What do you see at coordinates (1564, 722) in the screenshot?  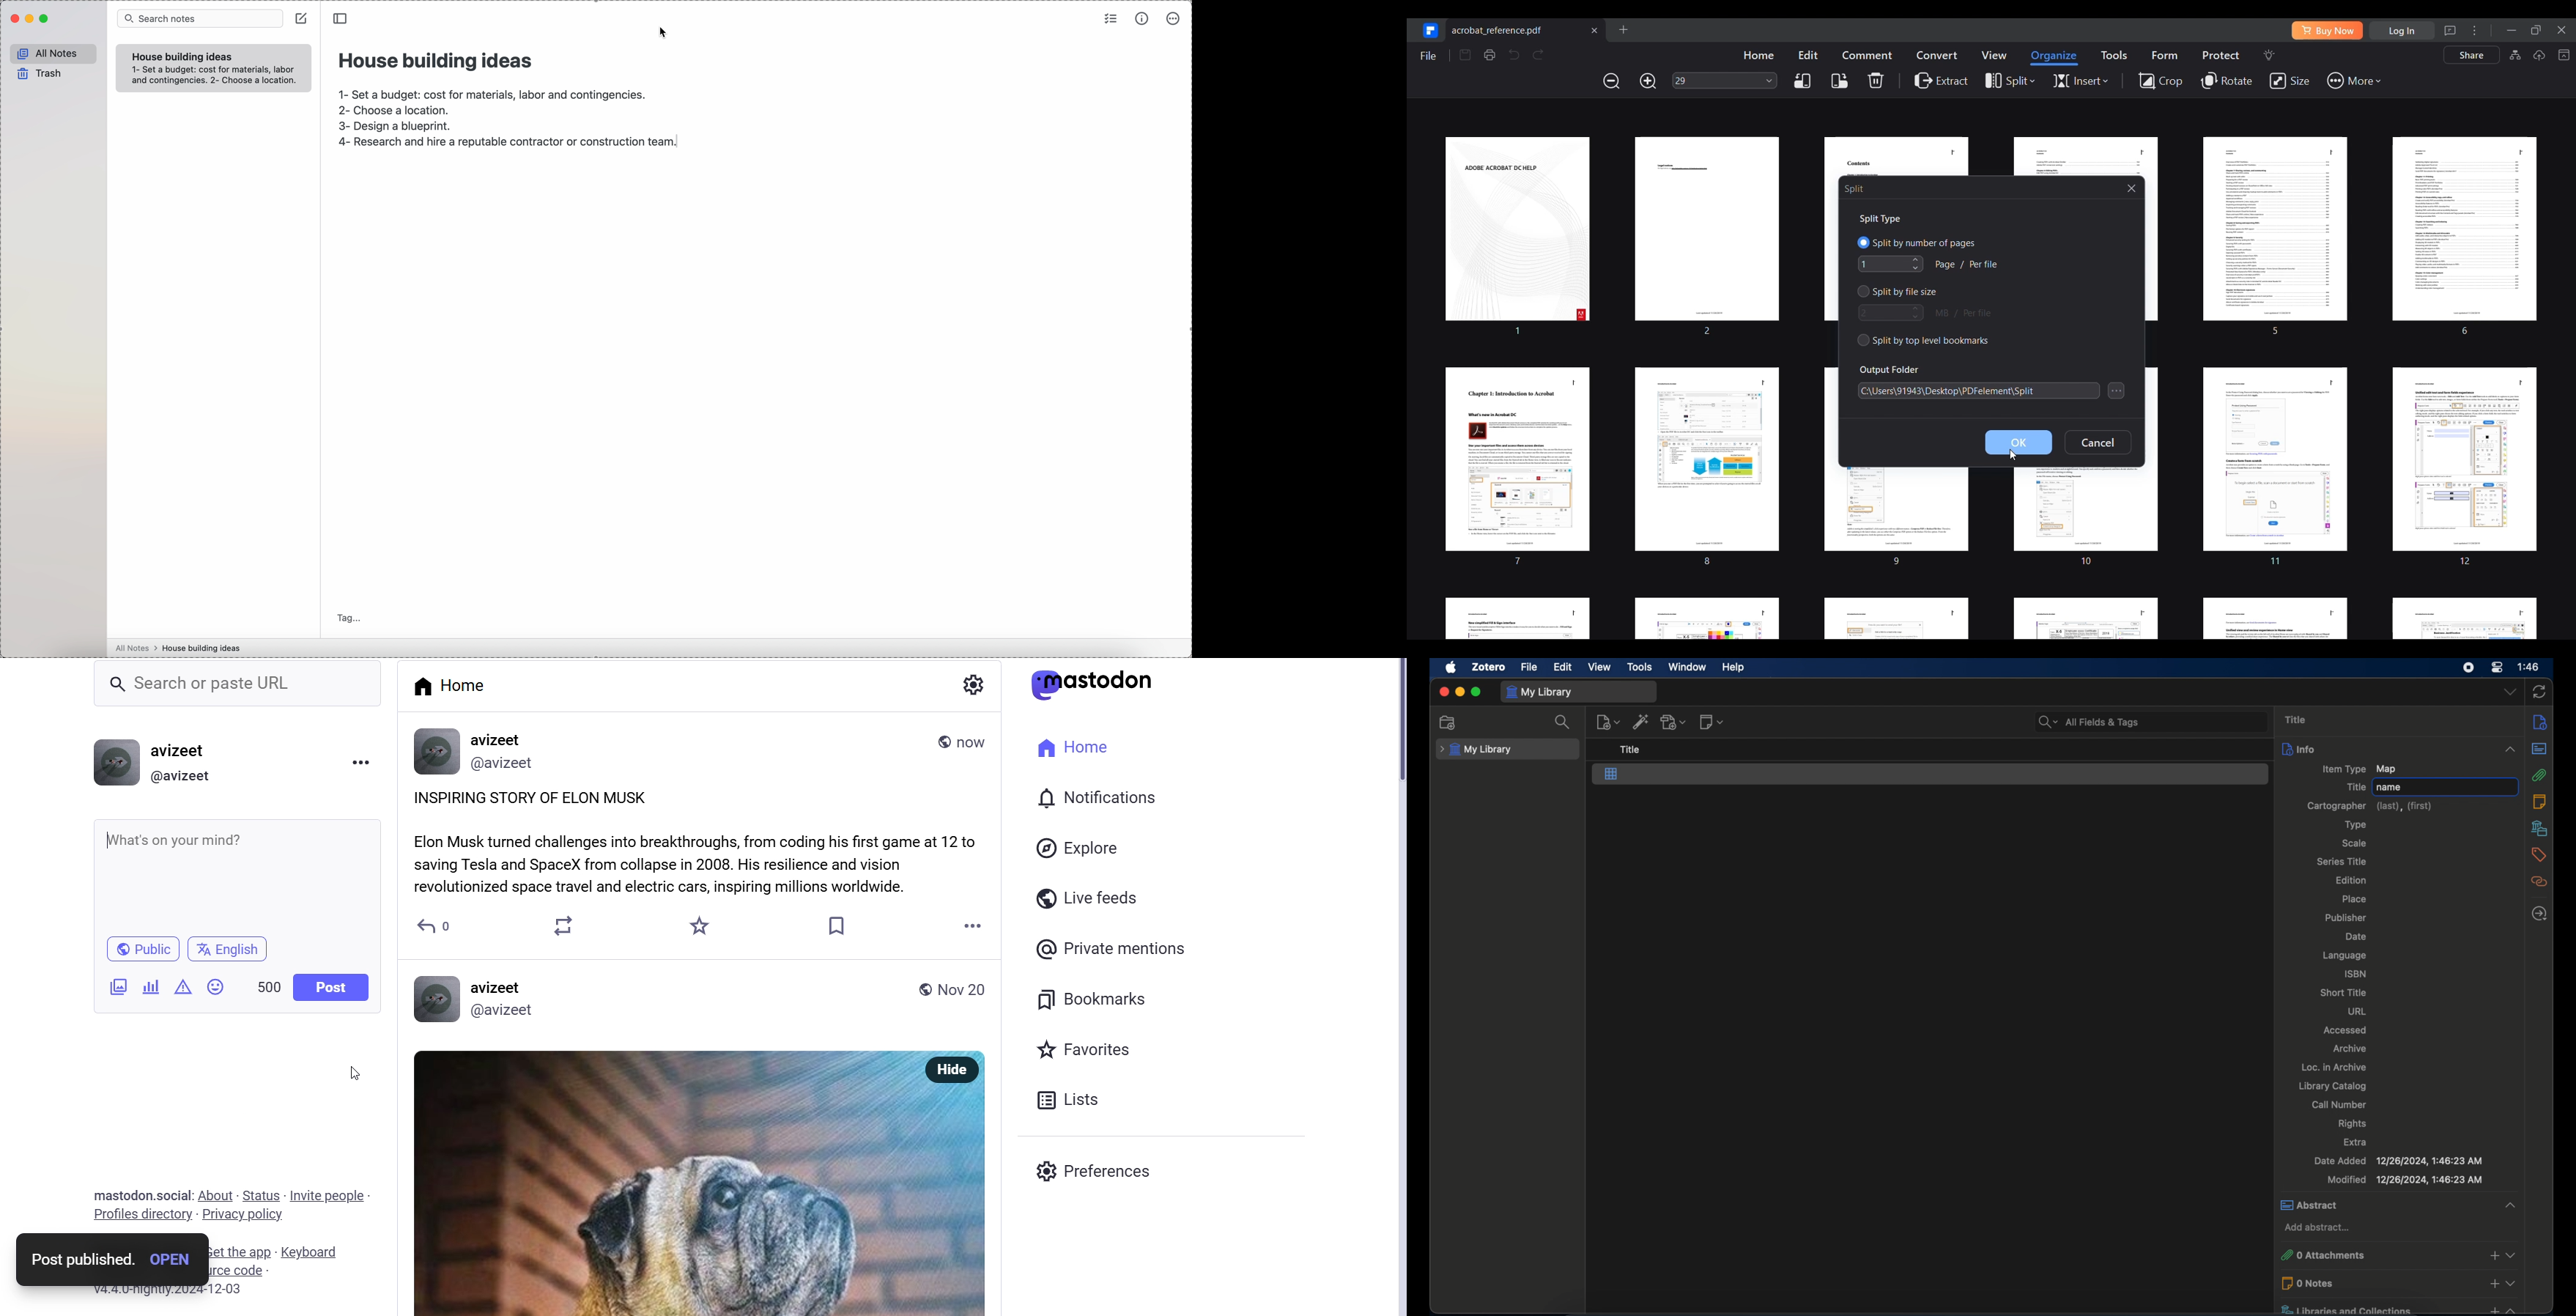 I see `search` at bounding box center [1564, 722].